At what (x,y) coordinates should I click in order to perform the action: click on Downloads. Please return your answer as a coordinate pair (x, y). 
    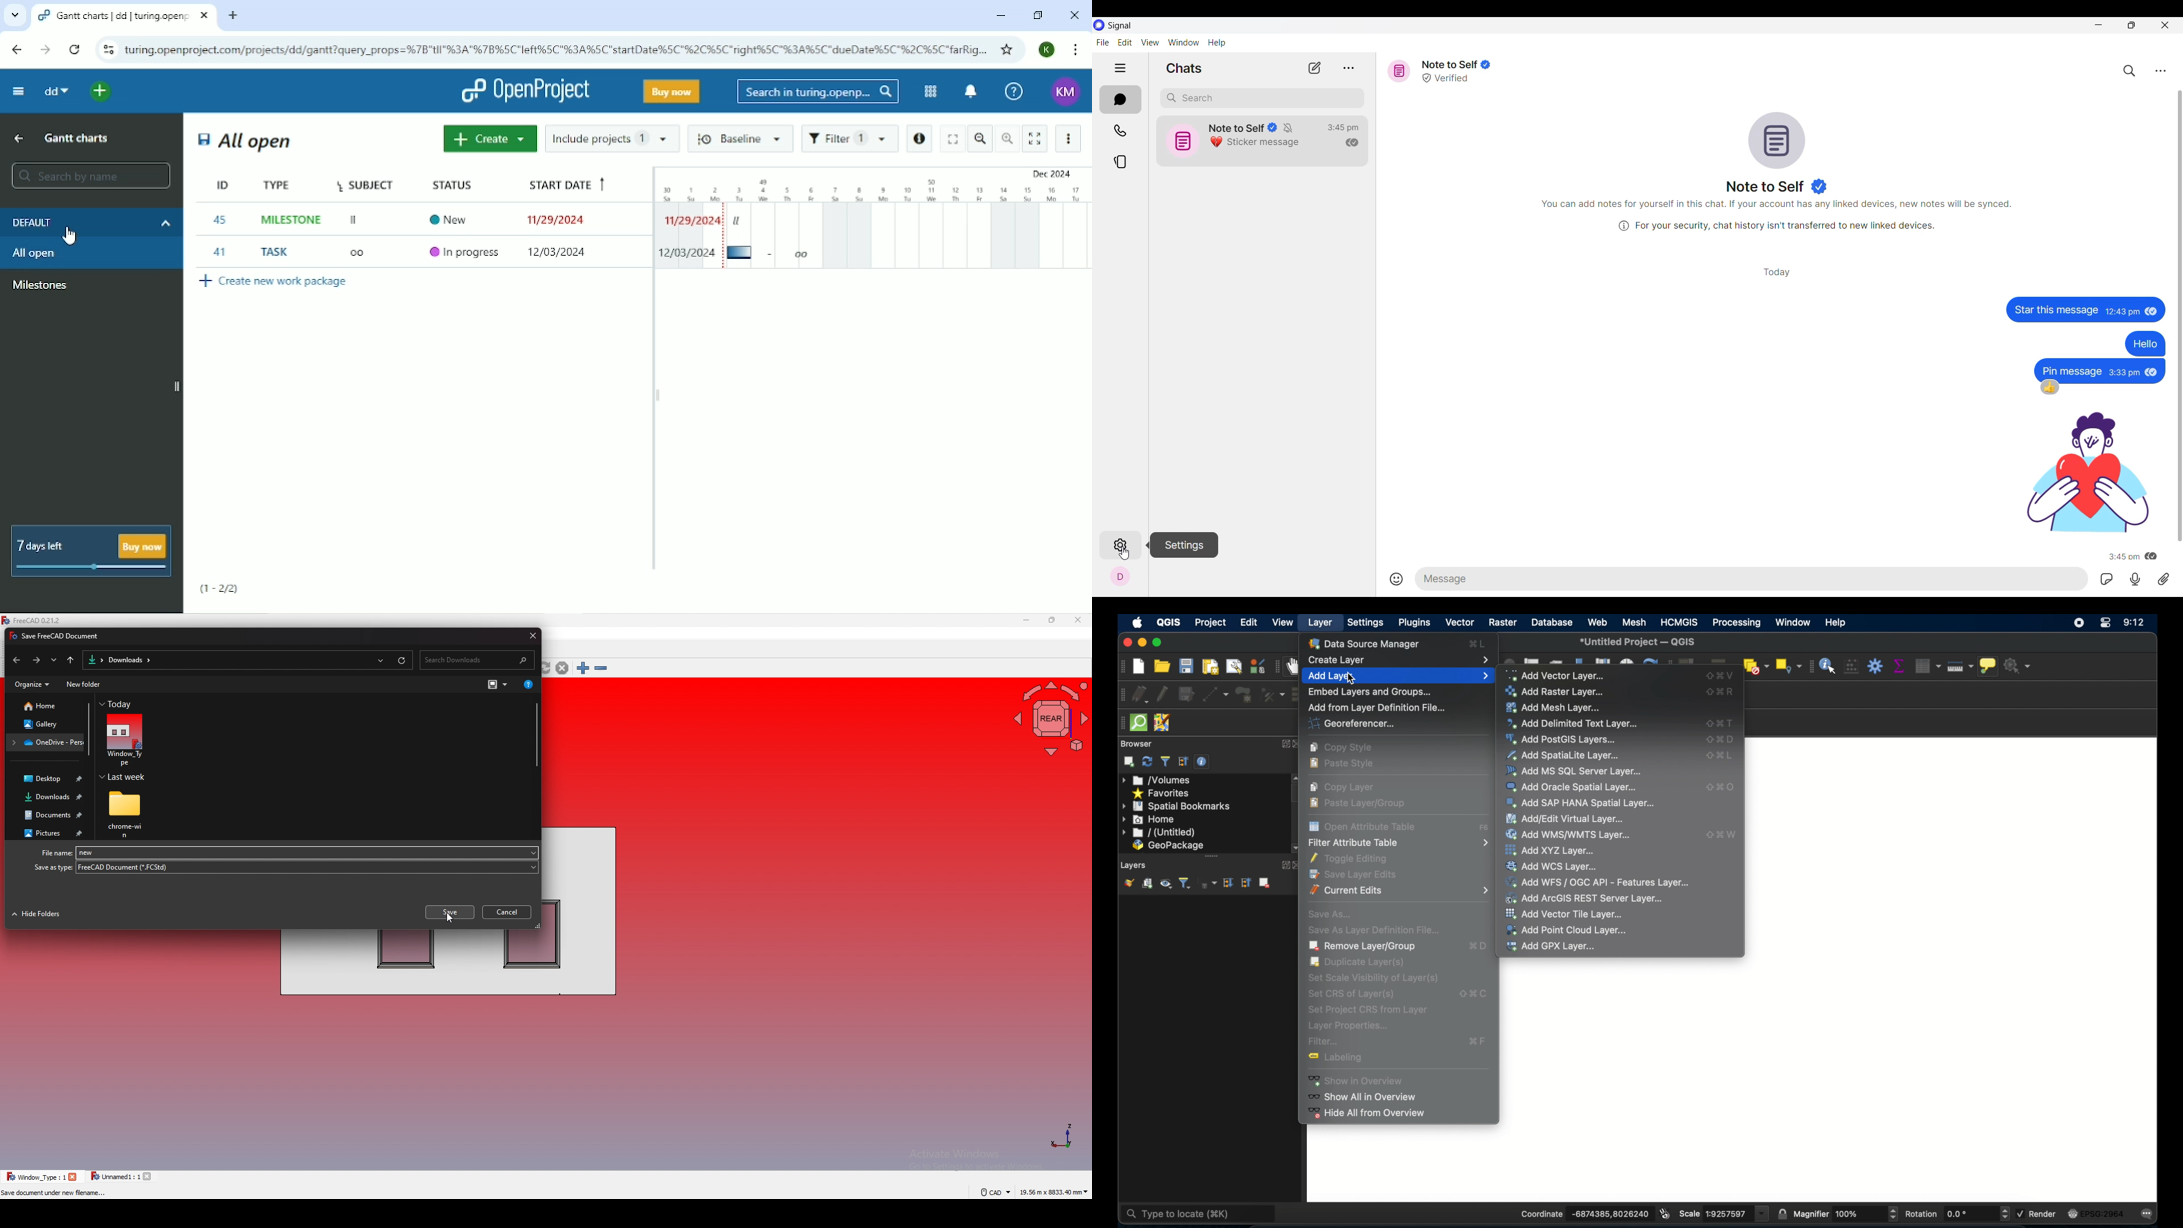
    Looking at the image, I should click on (129, 660).